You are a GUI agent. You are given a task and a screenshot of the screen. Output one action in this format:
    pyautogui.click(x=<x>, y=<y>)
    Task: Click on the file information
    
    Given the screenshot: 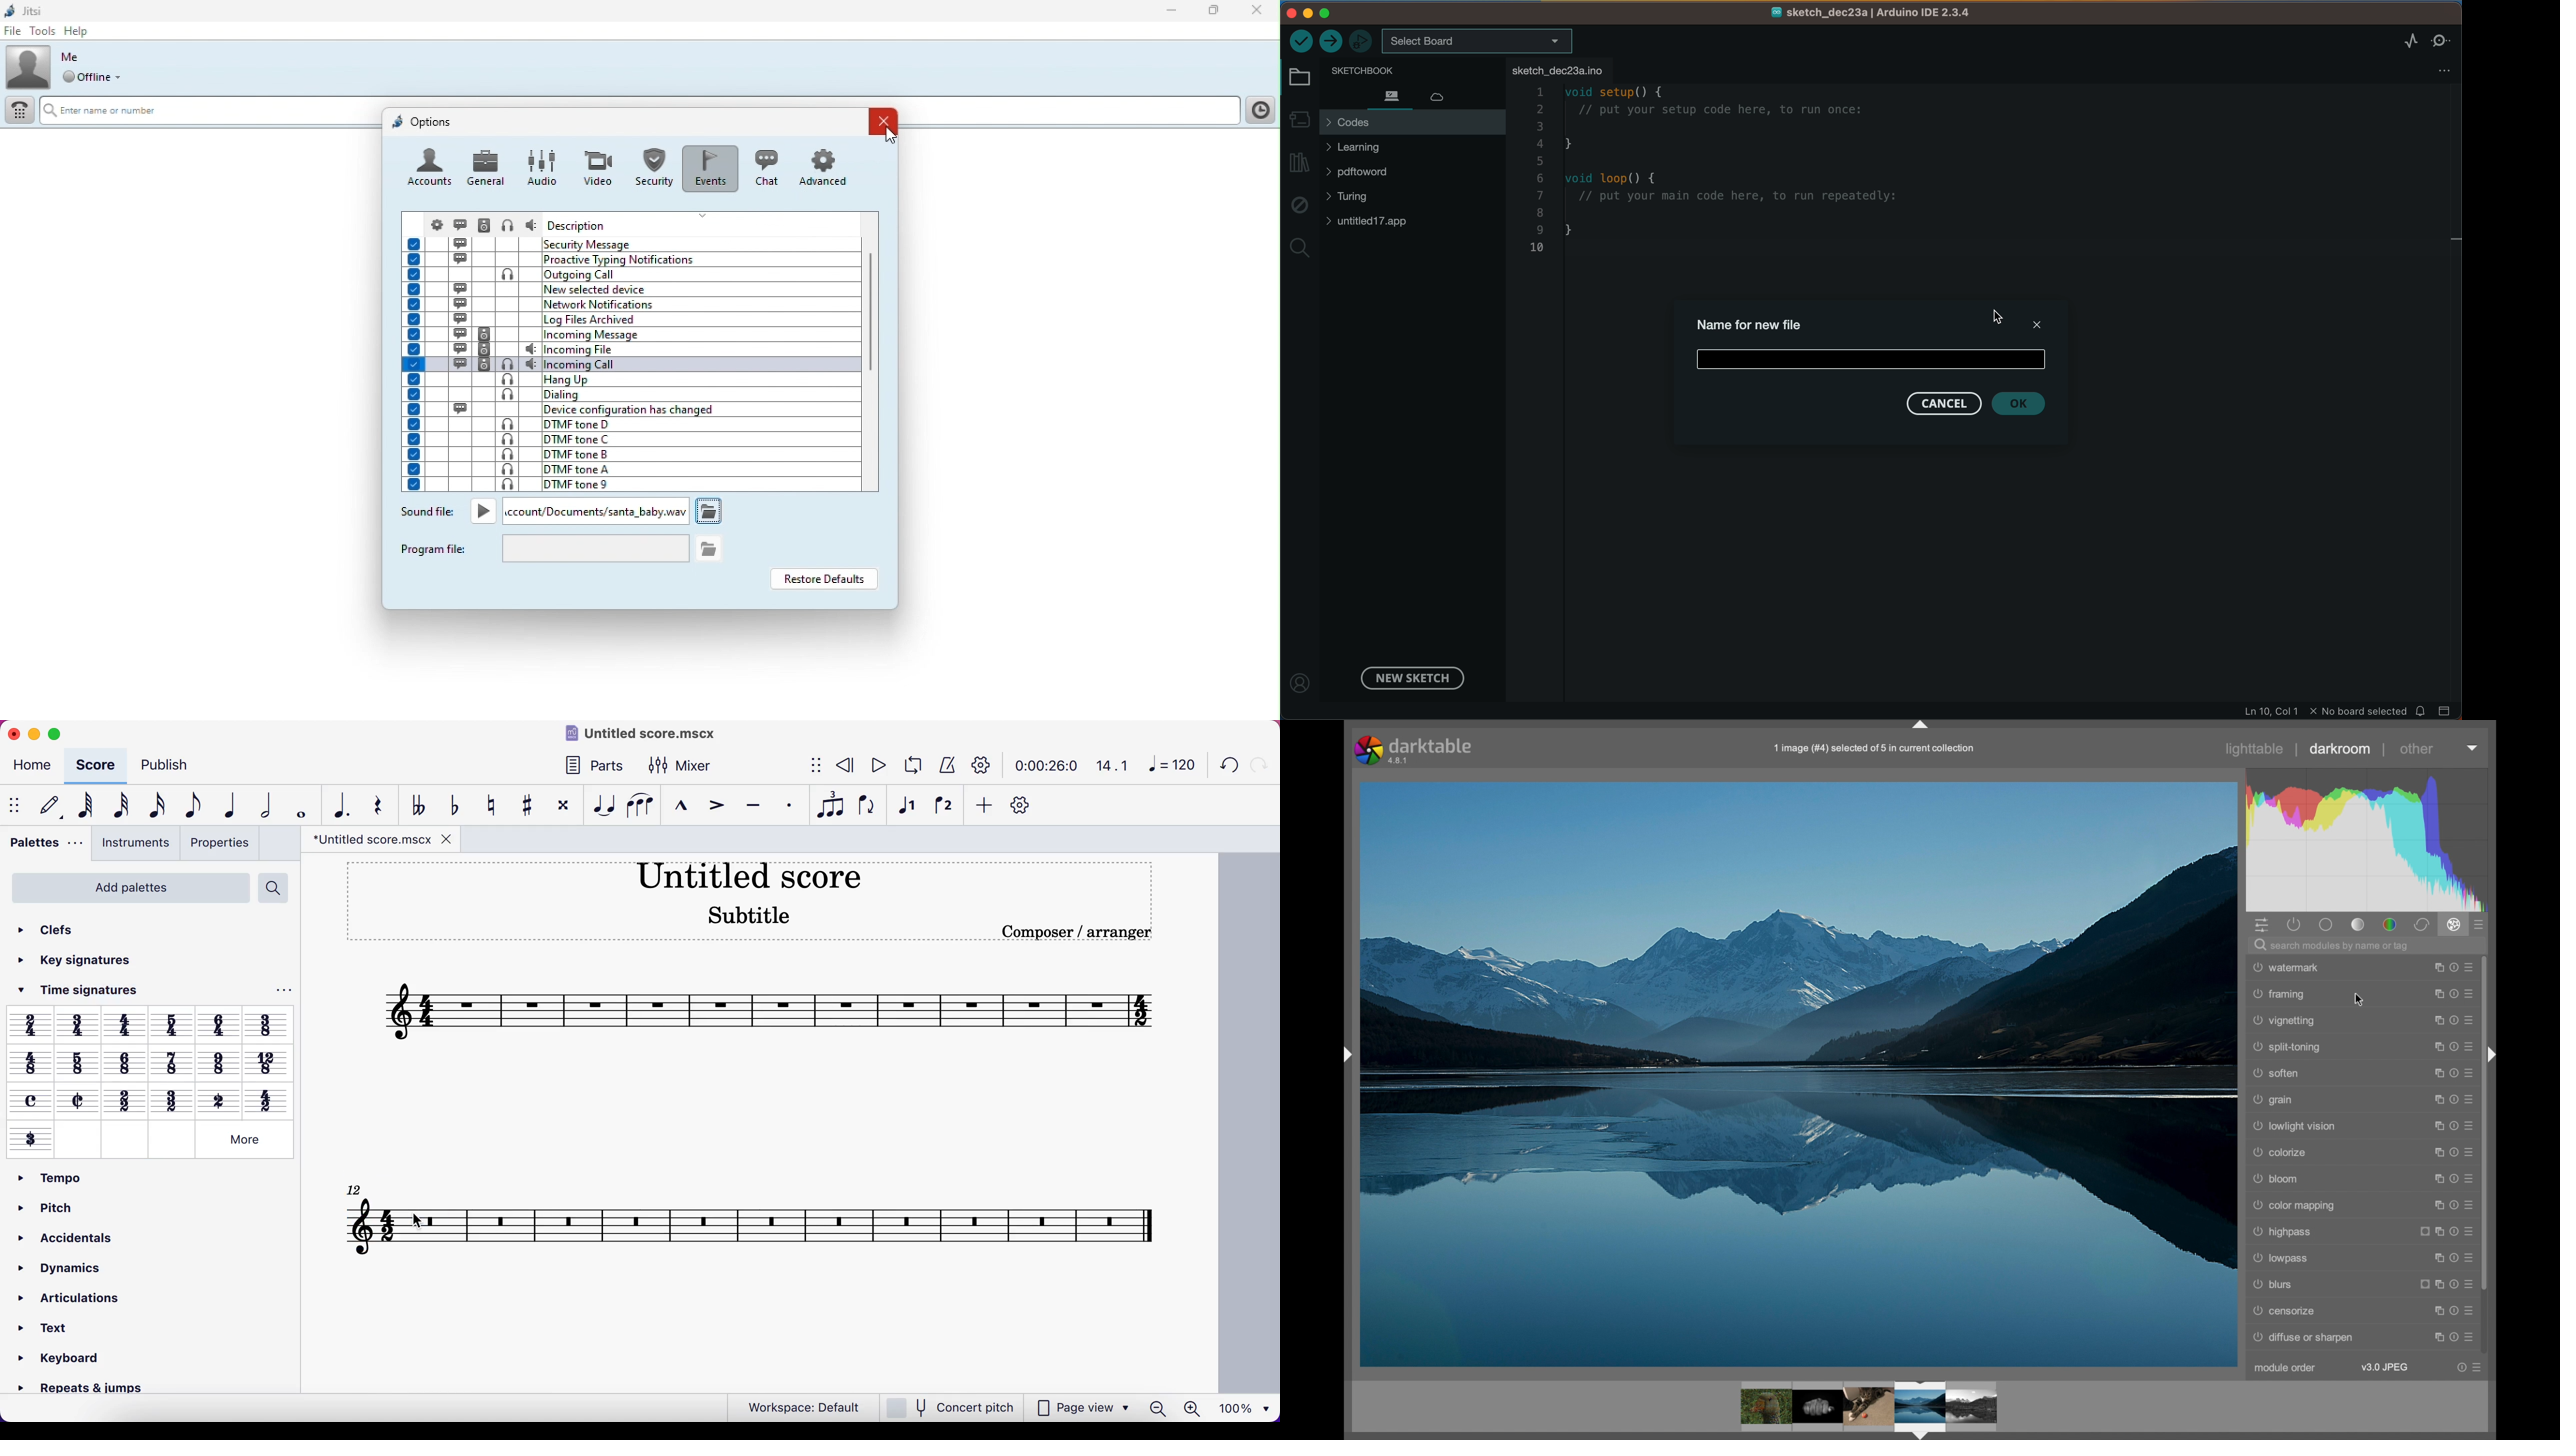 What is the action you would take?
    pyautogui.click(x=2323, y=711)
    